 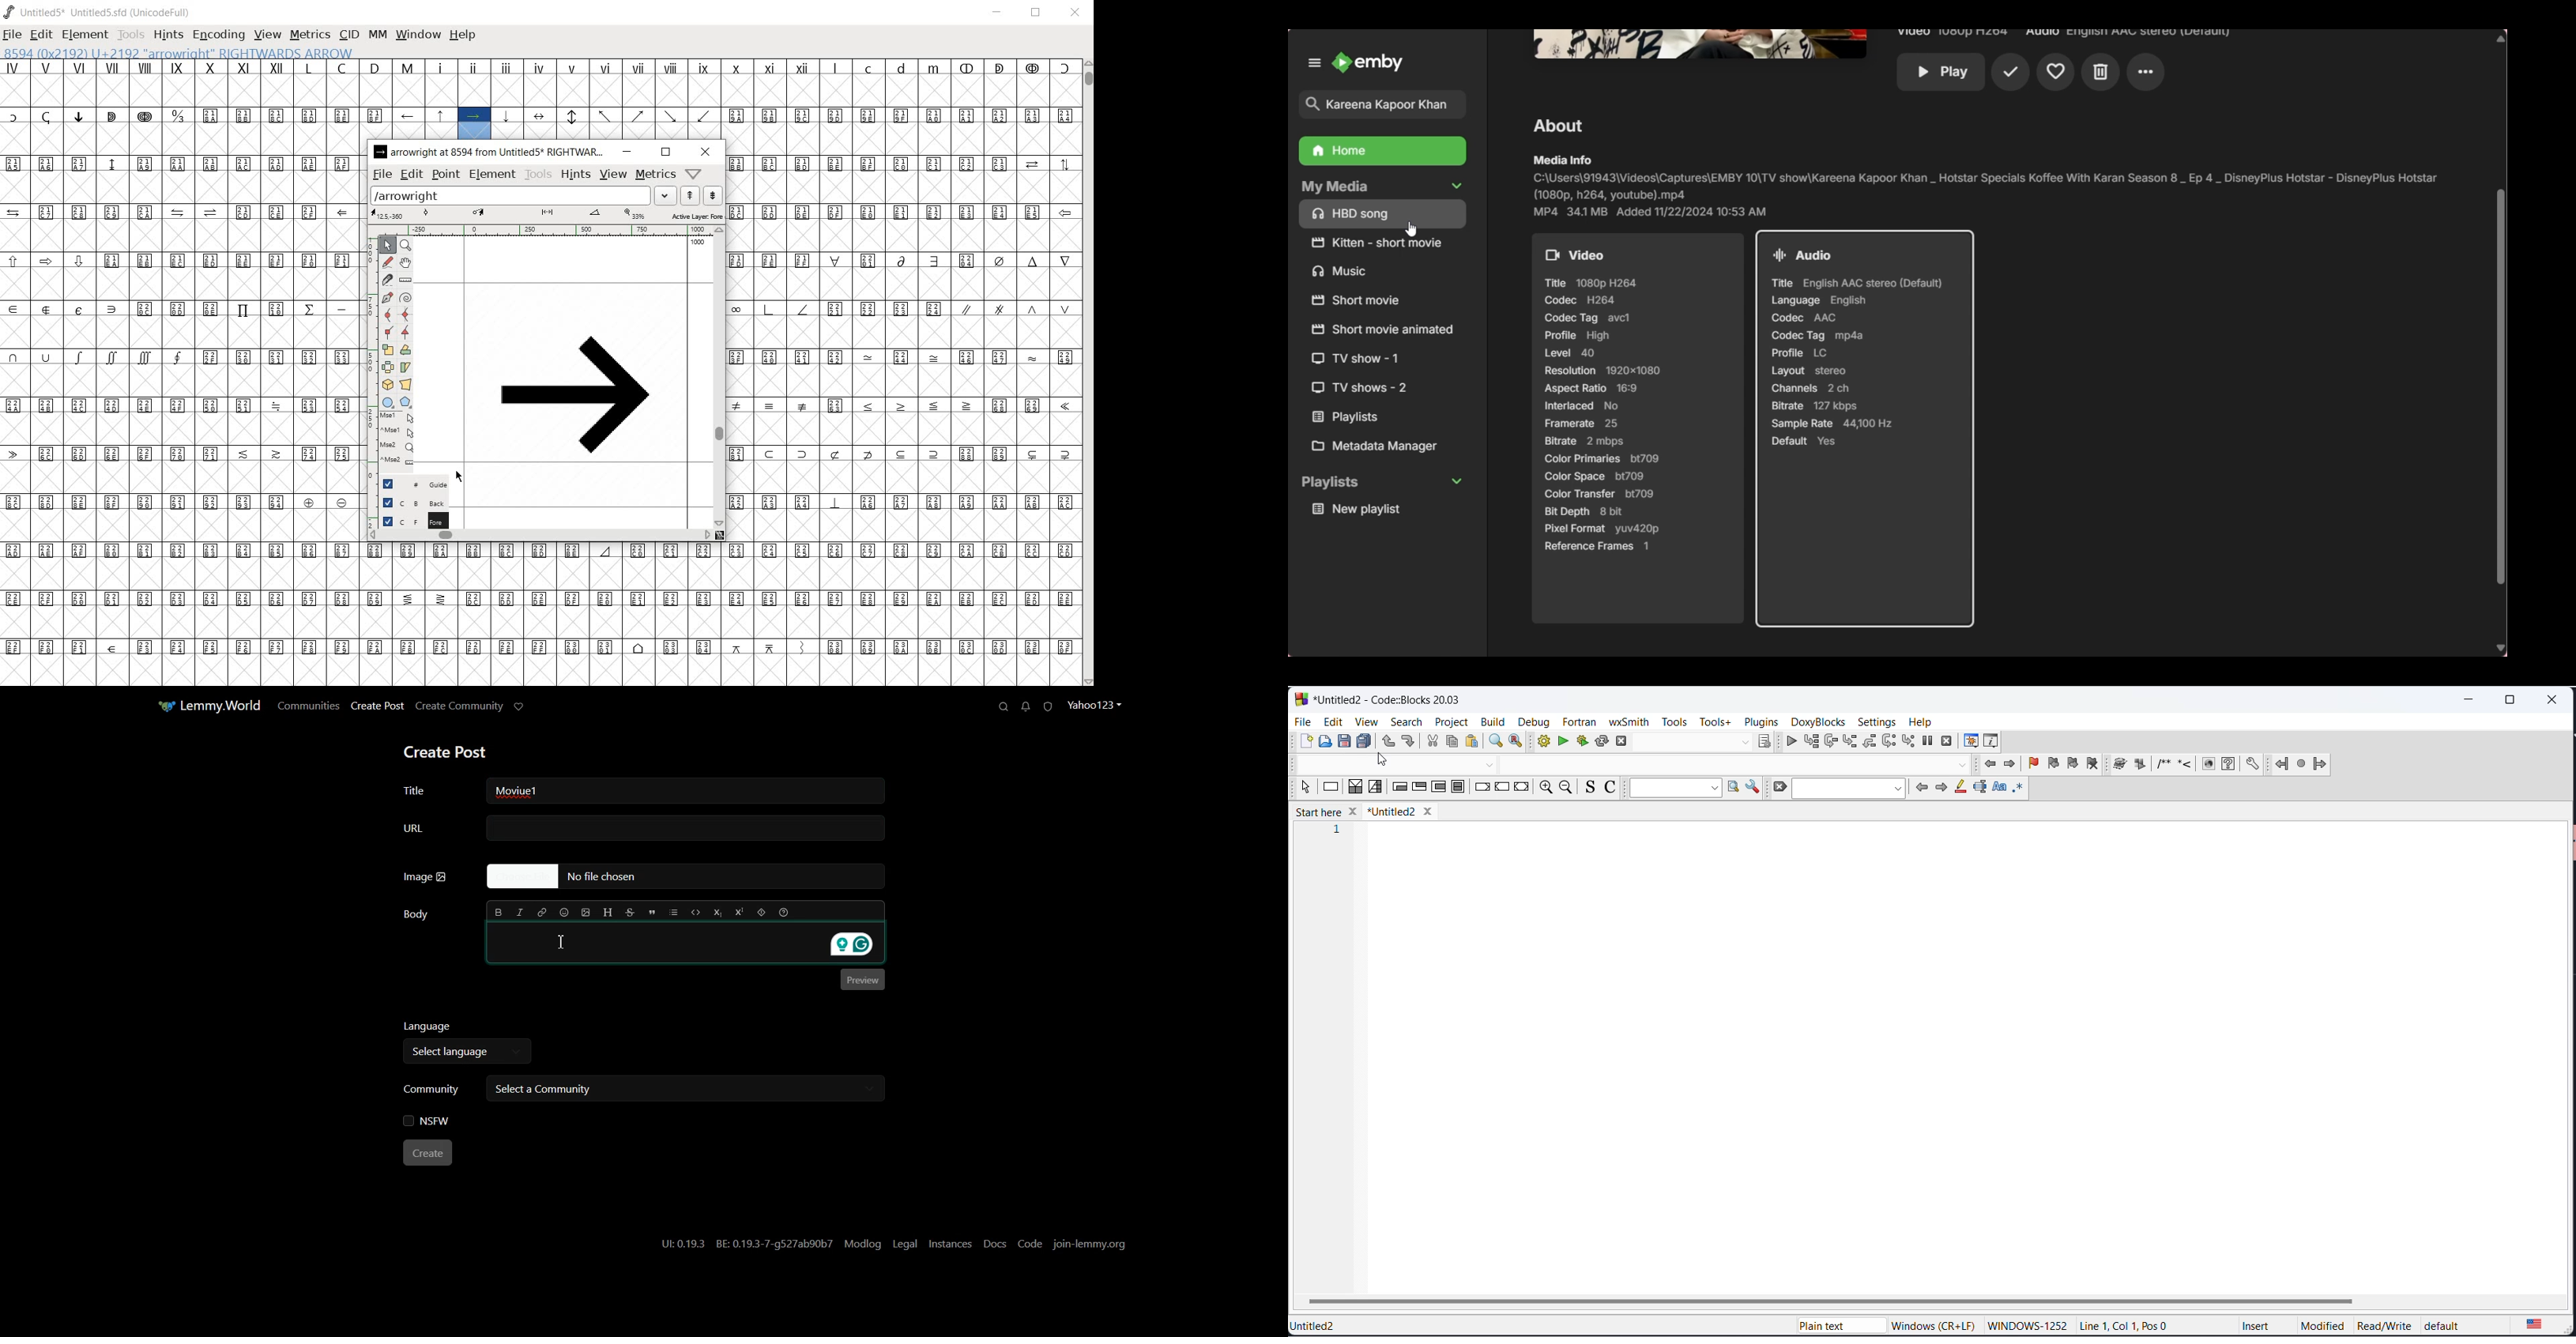 What do you see at coordinates (696, 912) in the screenshot?
I see `Code` at bounding box center [696, 912].